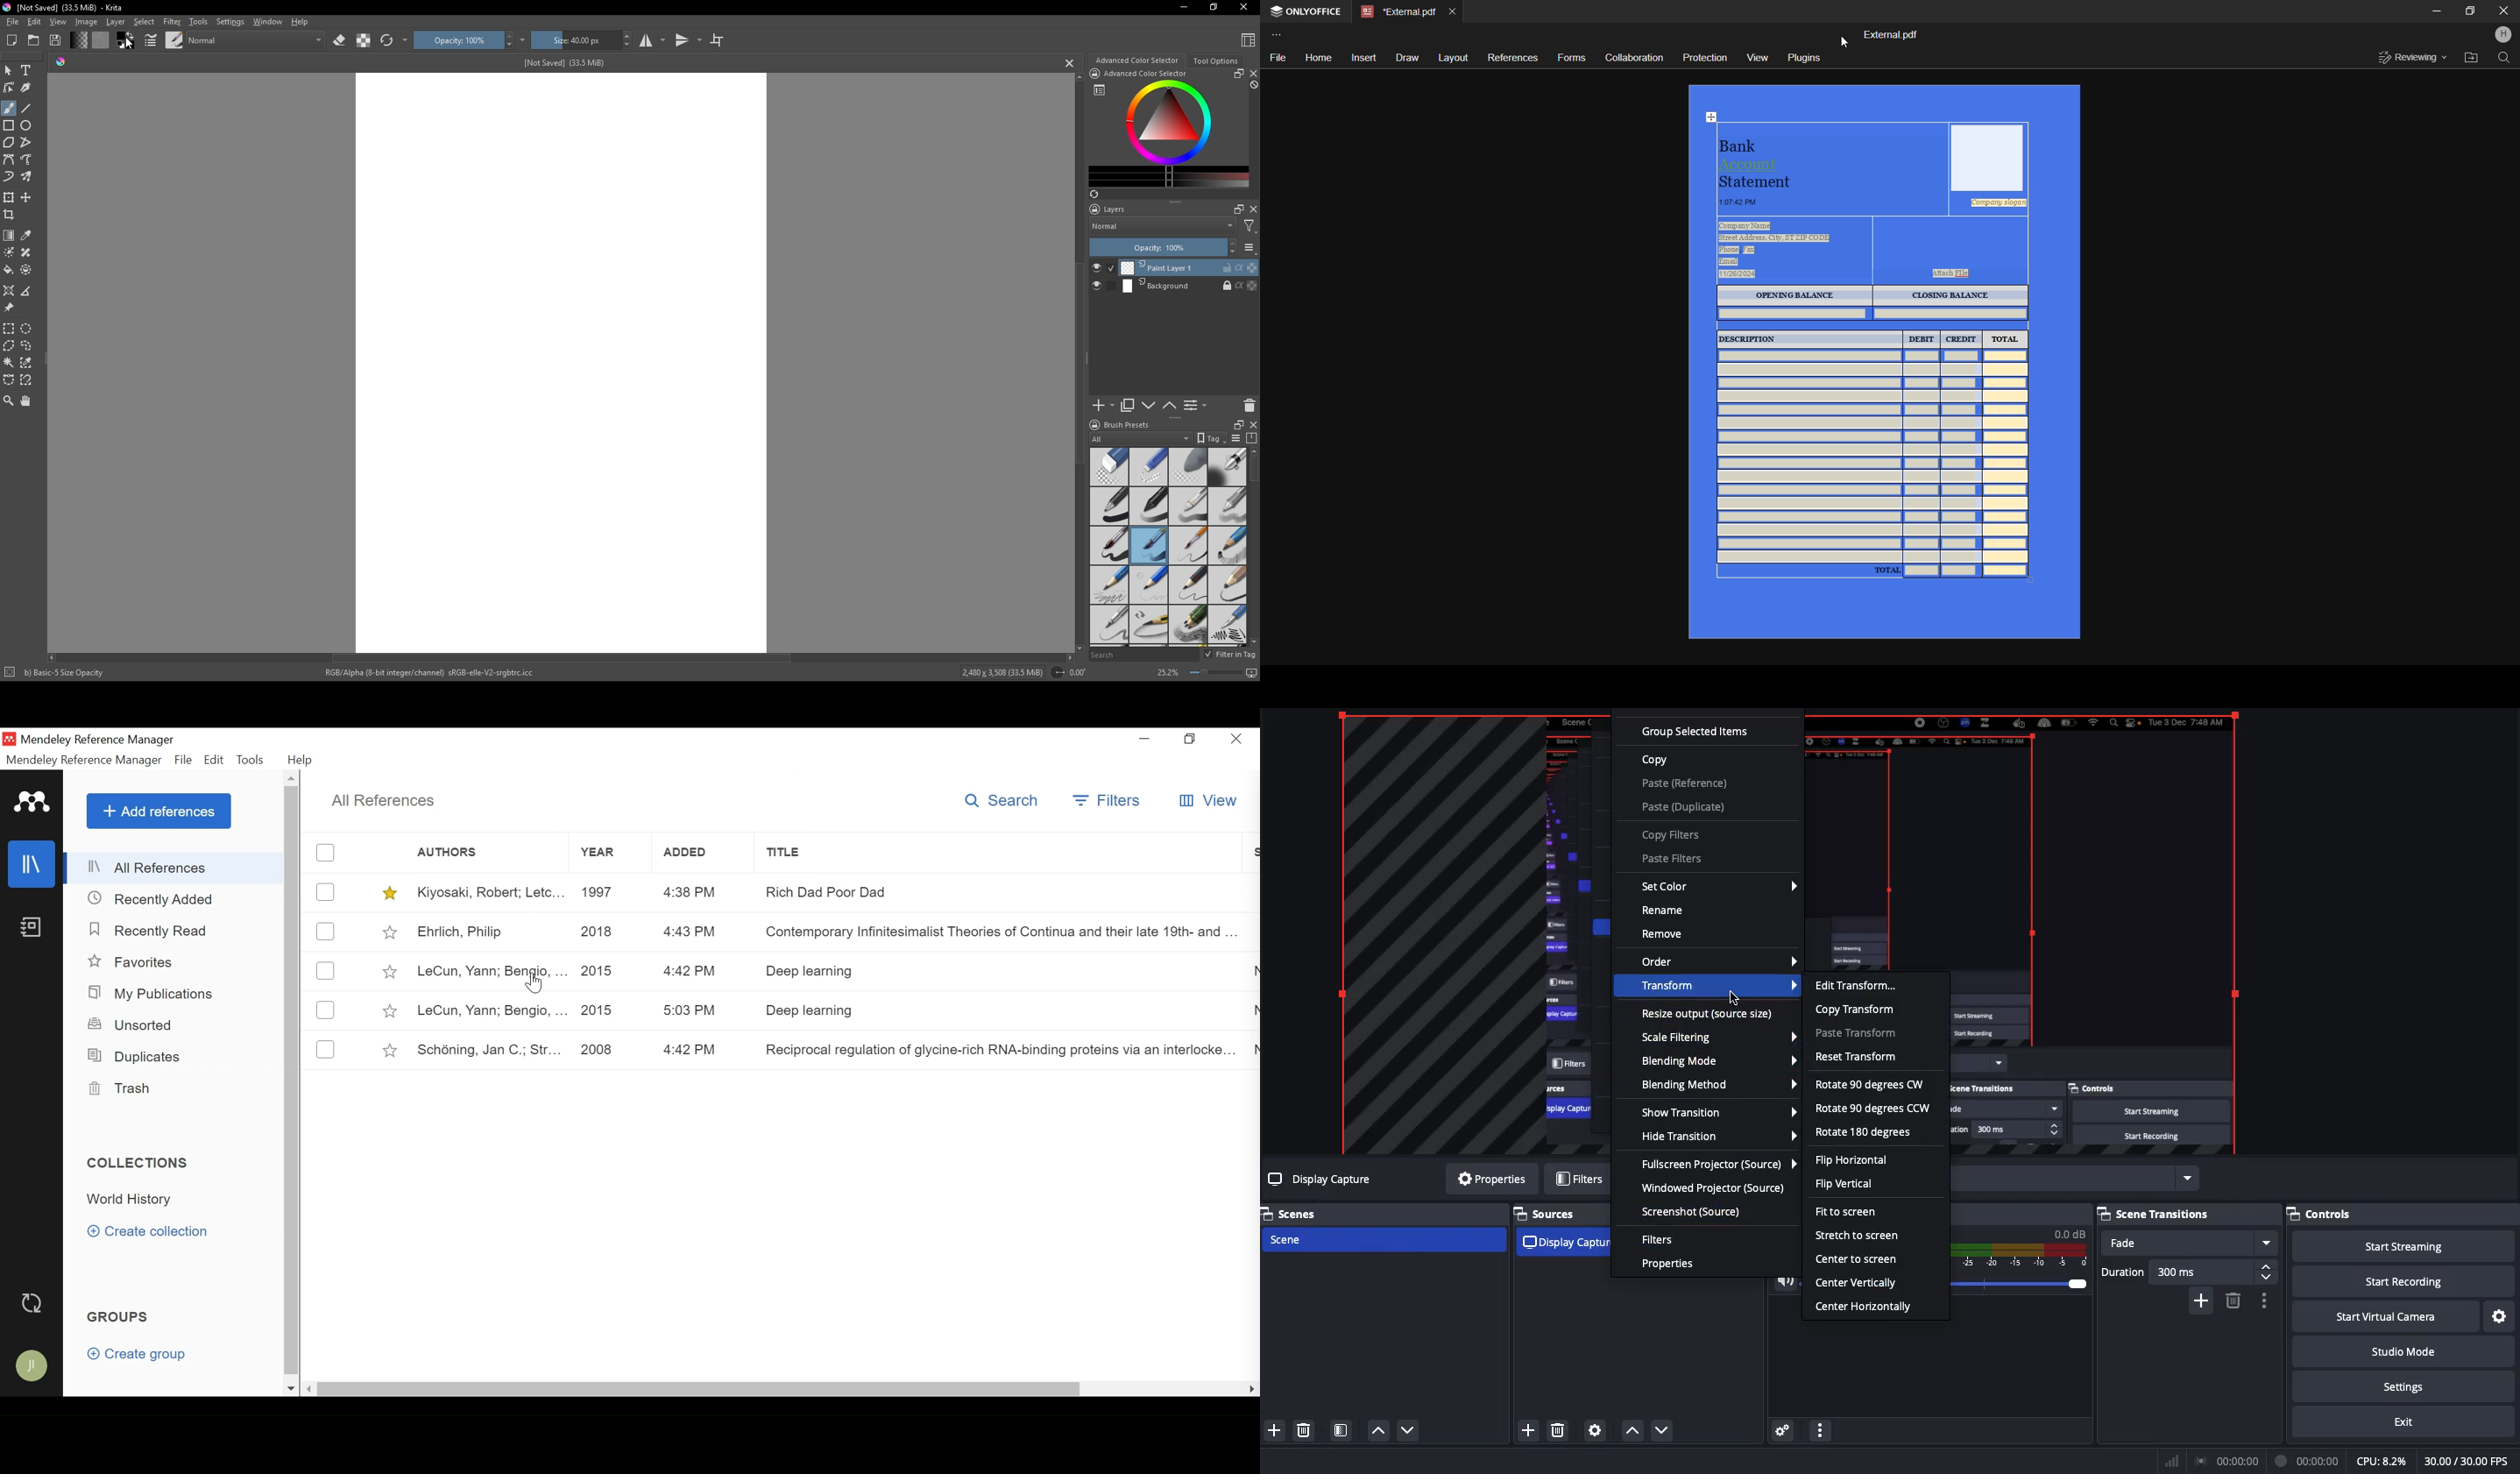  Describe the element at coordinates (1720, 1114) in the screenshot. I see `Show transition` at that location.